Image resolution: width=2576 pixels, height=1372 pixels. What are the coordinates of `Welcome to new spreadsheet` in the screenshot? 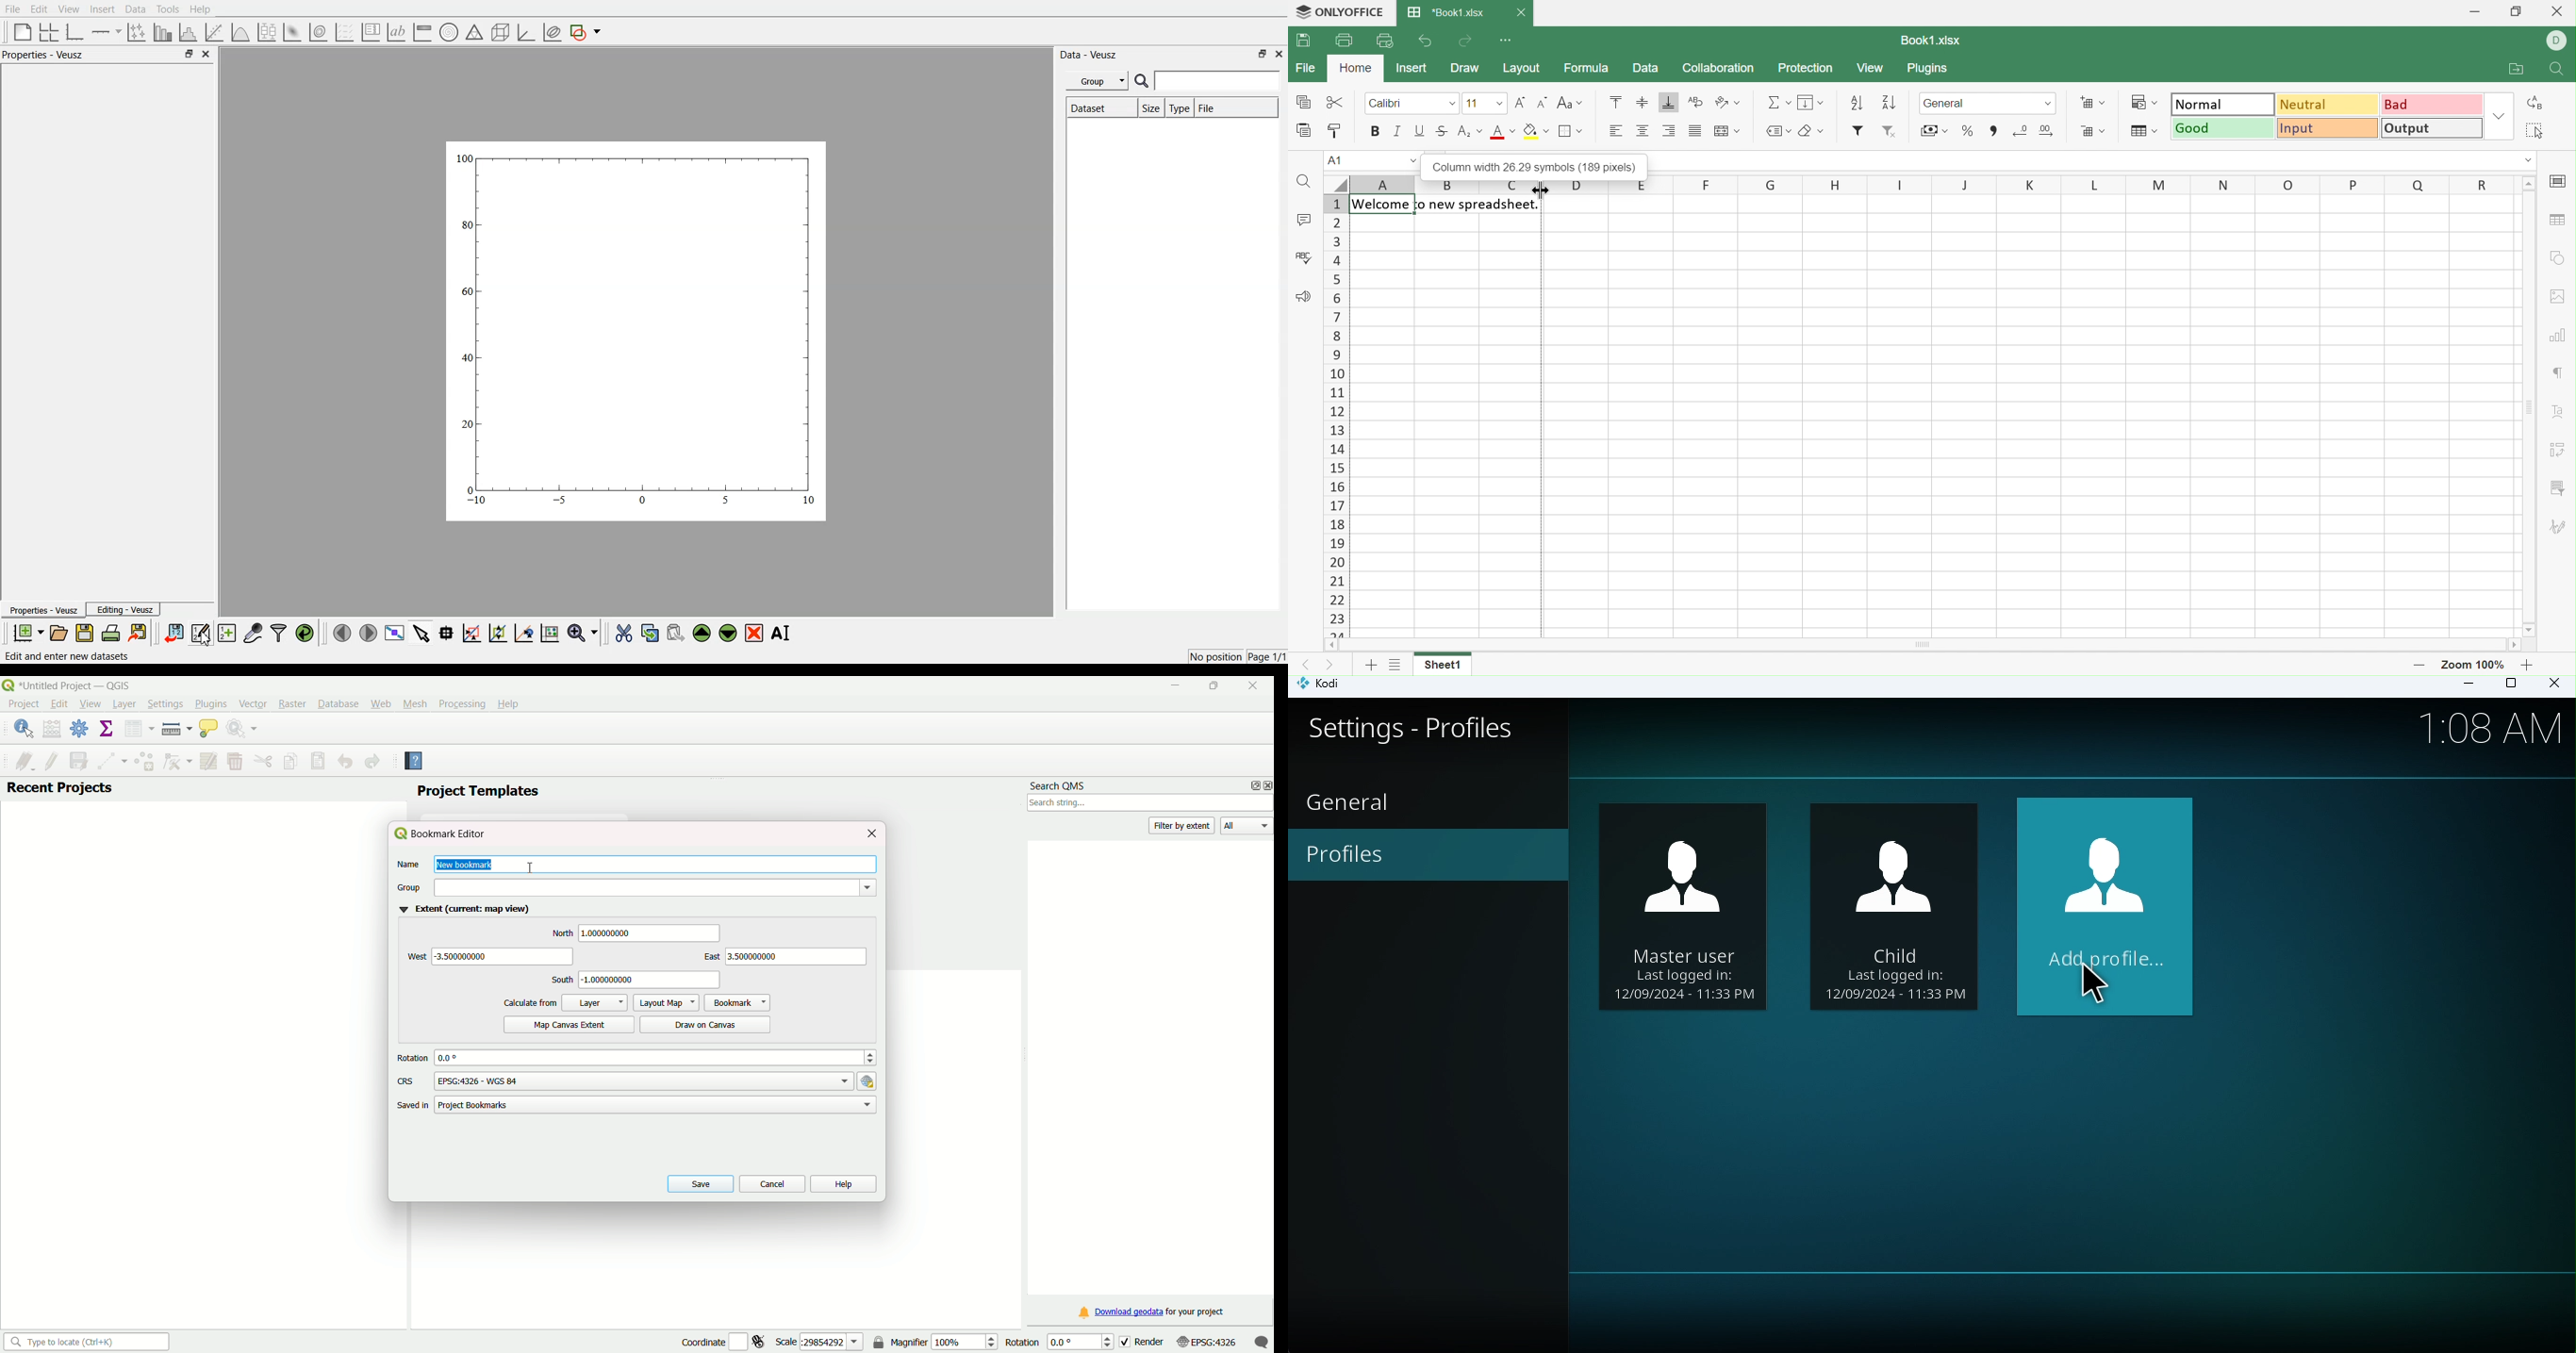 It's located at (1447, 205).